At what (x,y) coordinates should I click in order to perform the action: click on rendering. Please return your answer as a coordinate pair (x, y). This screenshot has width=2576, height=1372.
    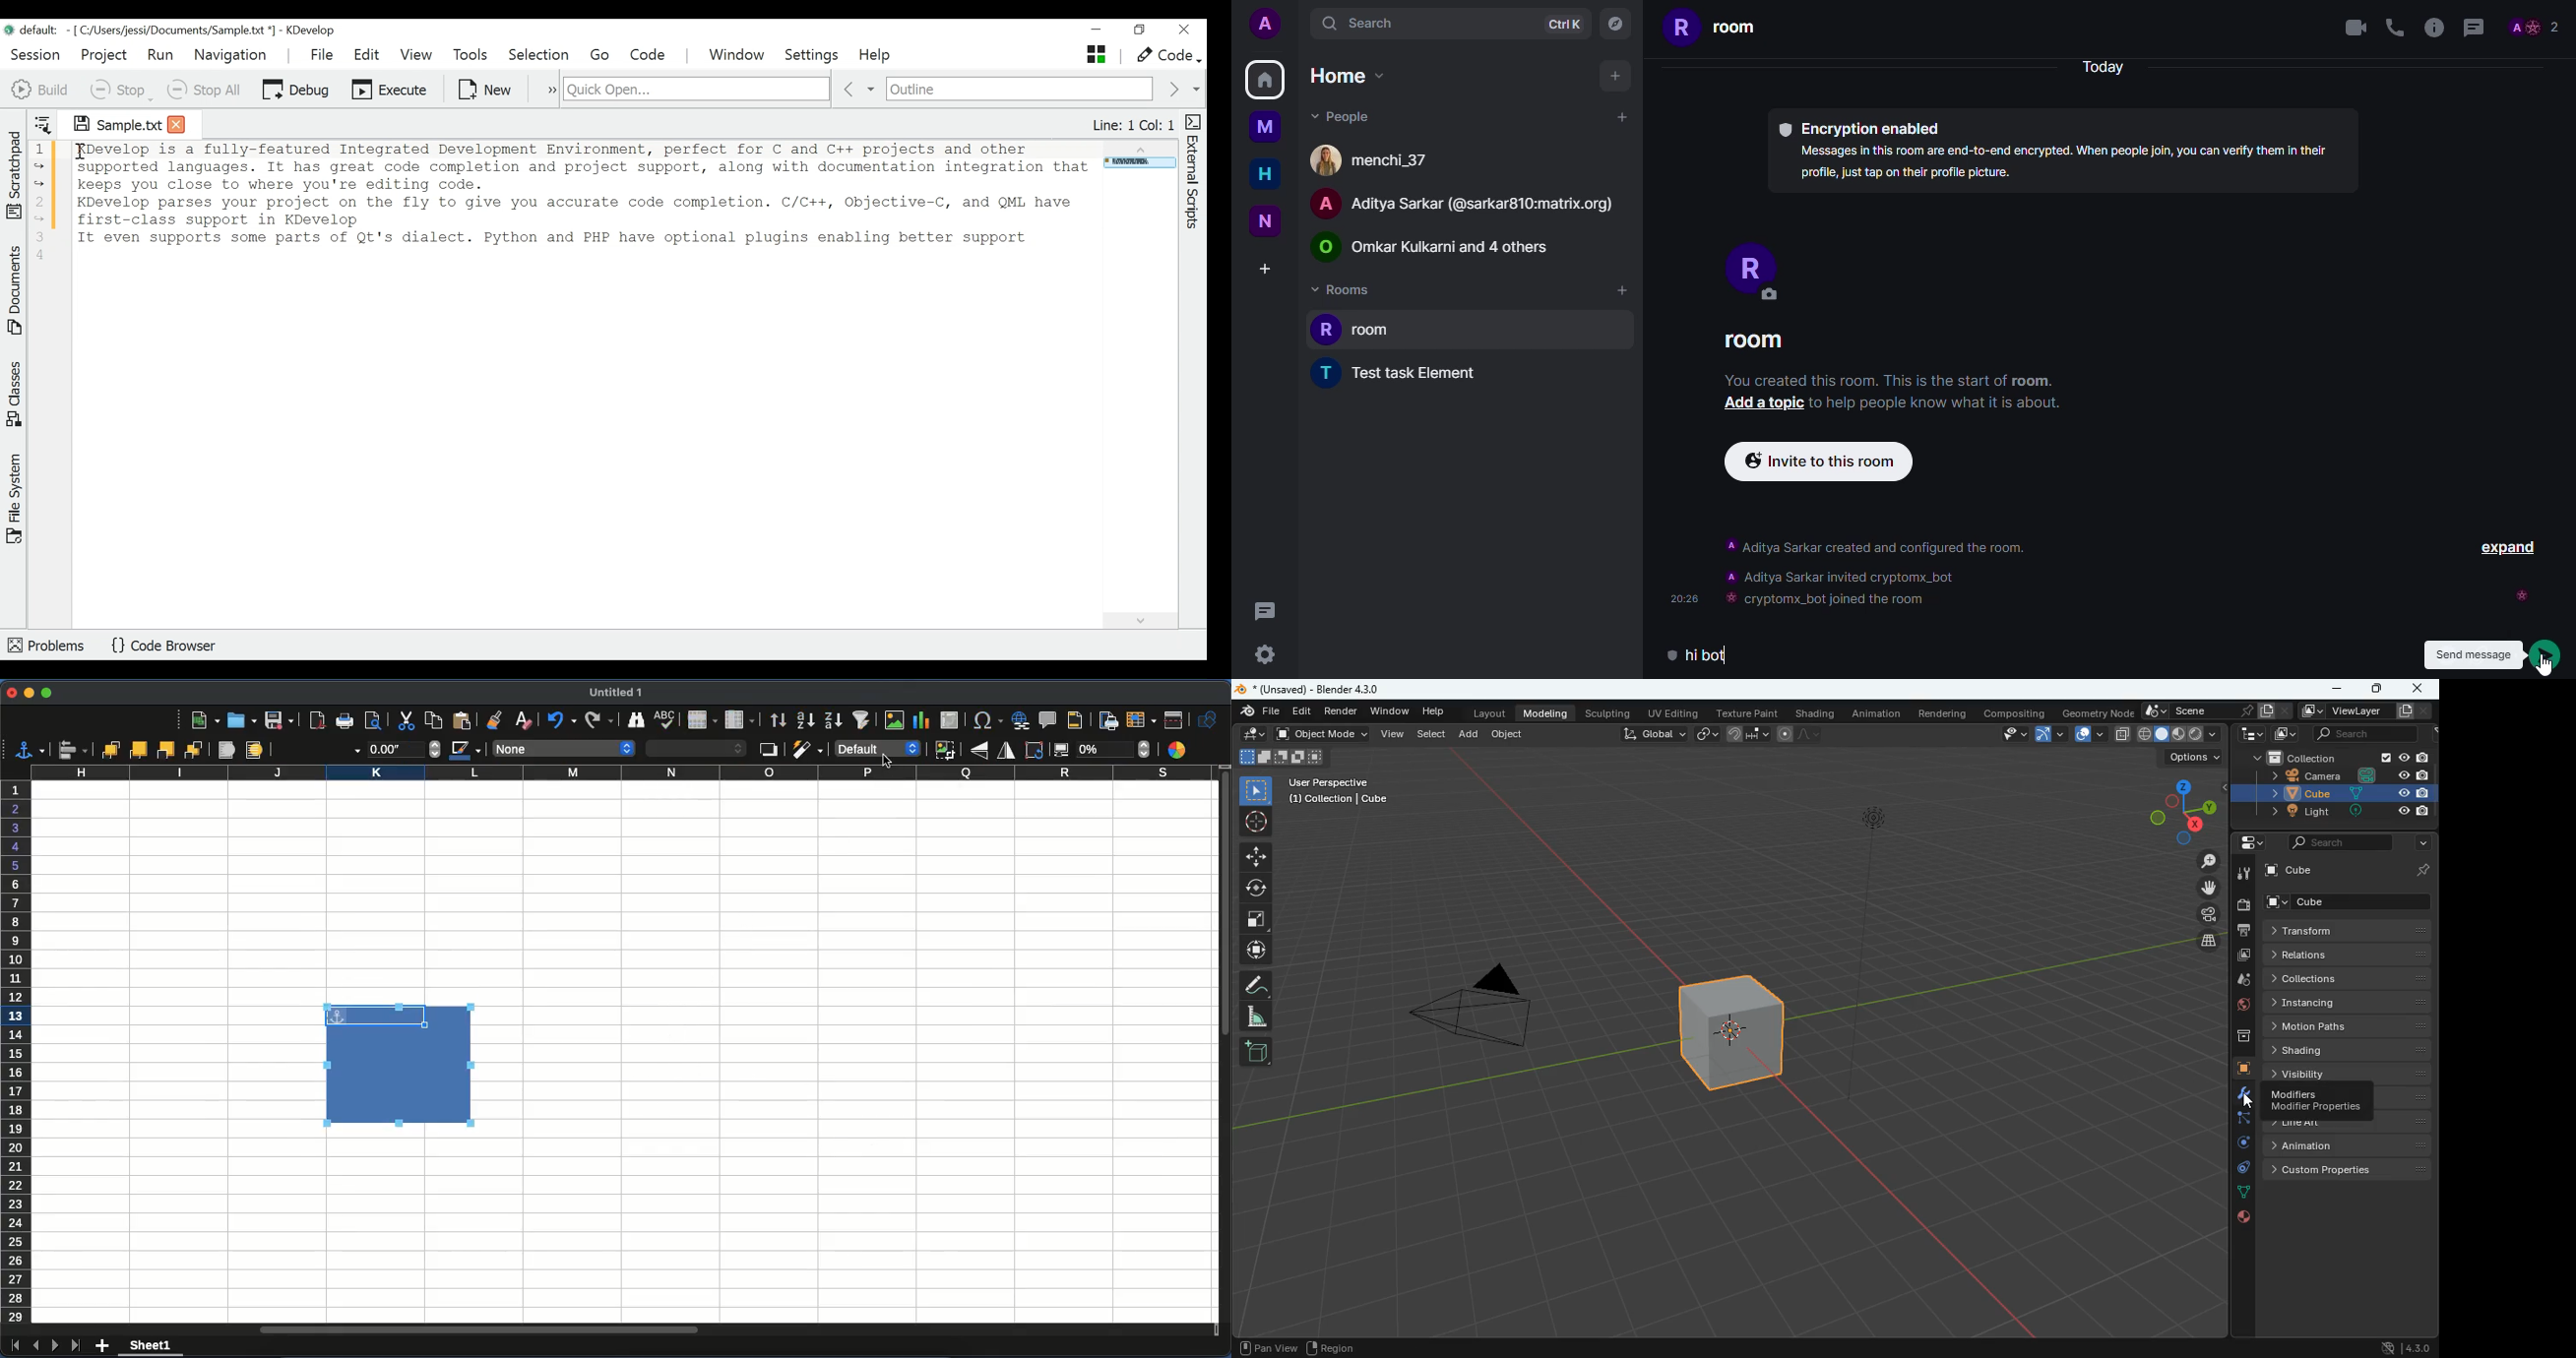
    Looking at the image, I should click on (1942, 713).